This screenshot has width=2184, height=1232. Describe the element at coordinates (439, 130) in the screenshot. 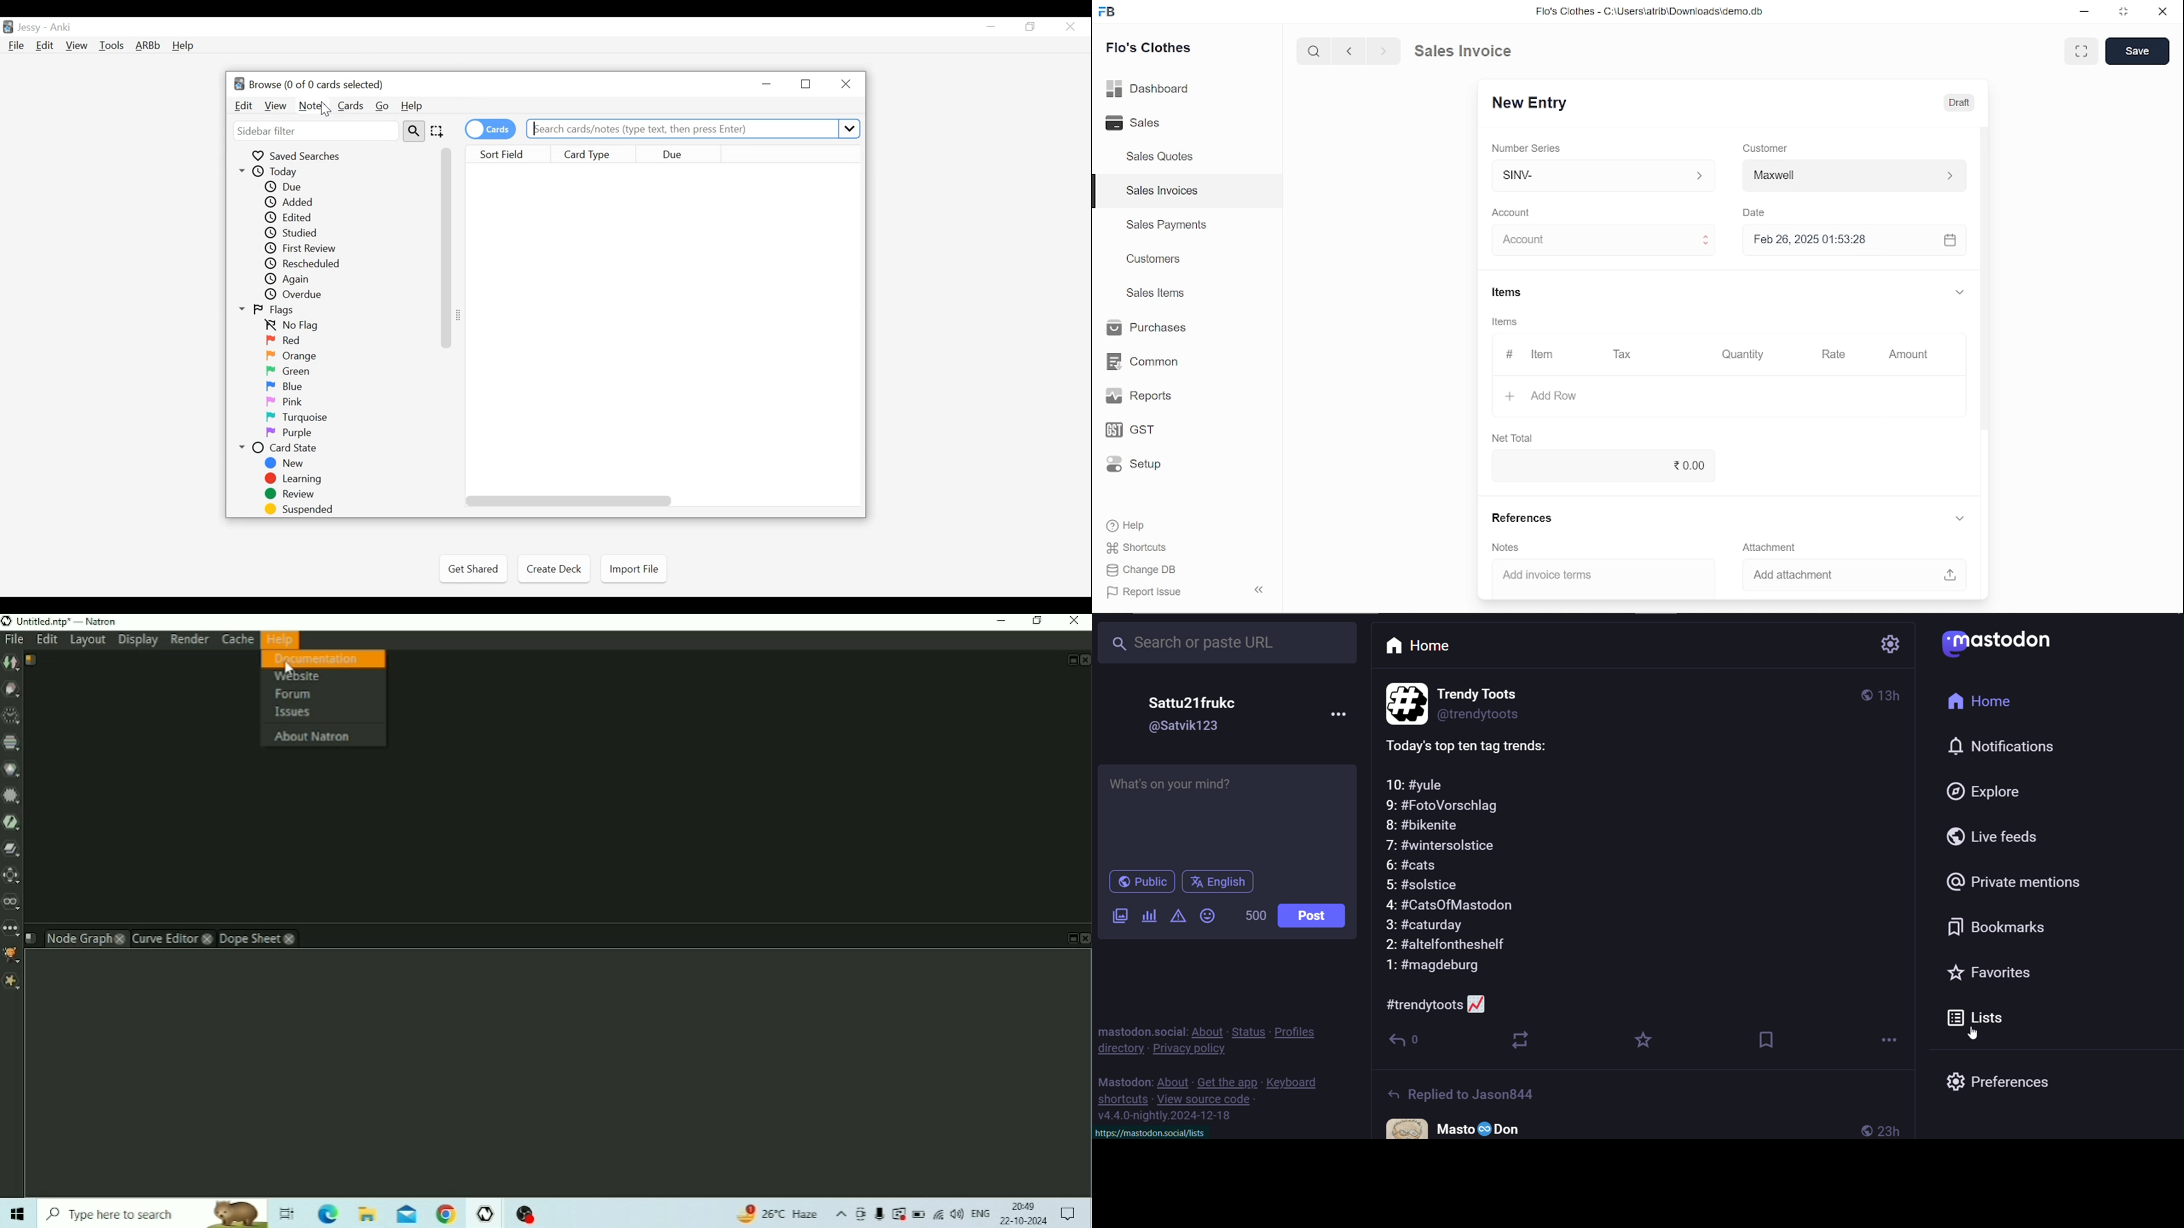

I see `Selection Tool` at that location.